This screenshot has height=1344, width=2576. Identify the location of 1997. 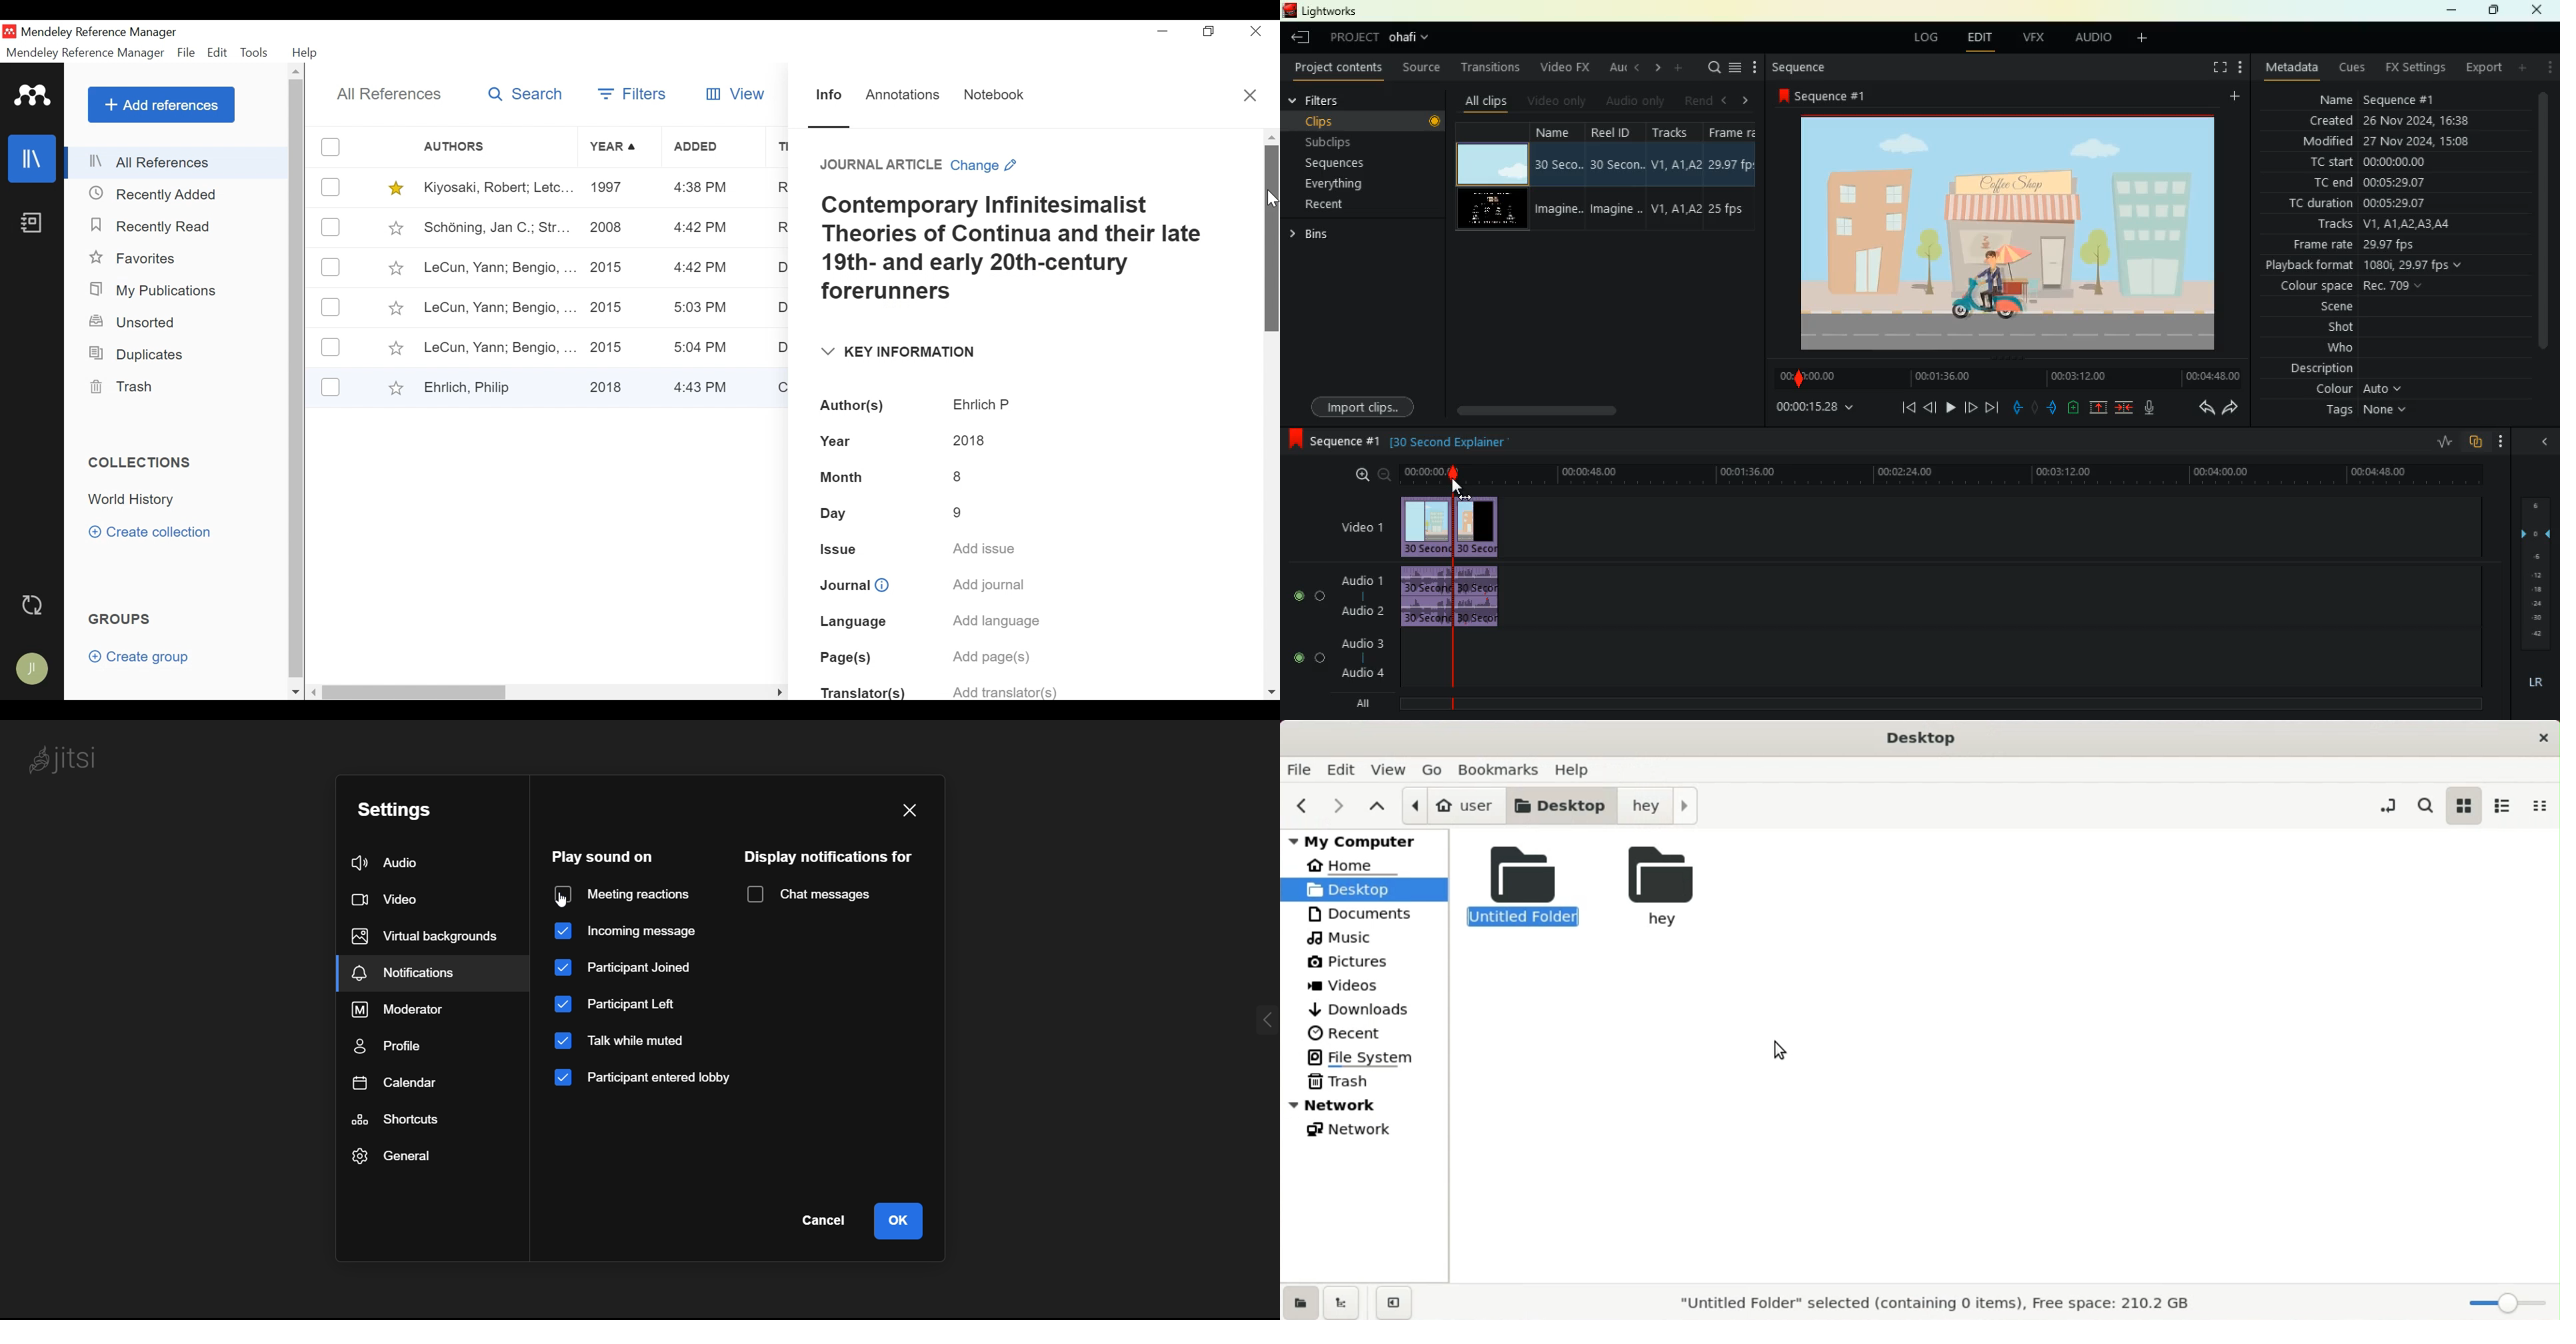
(609, 189).